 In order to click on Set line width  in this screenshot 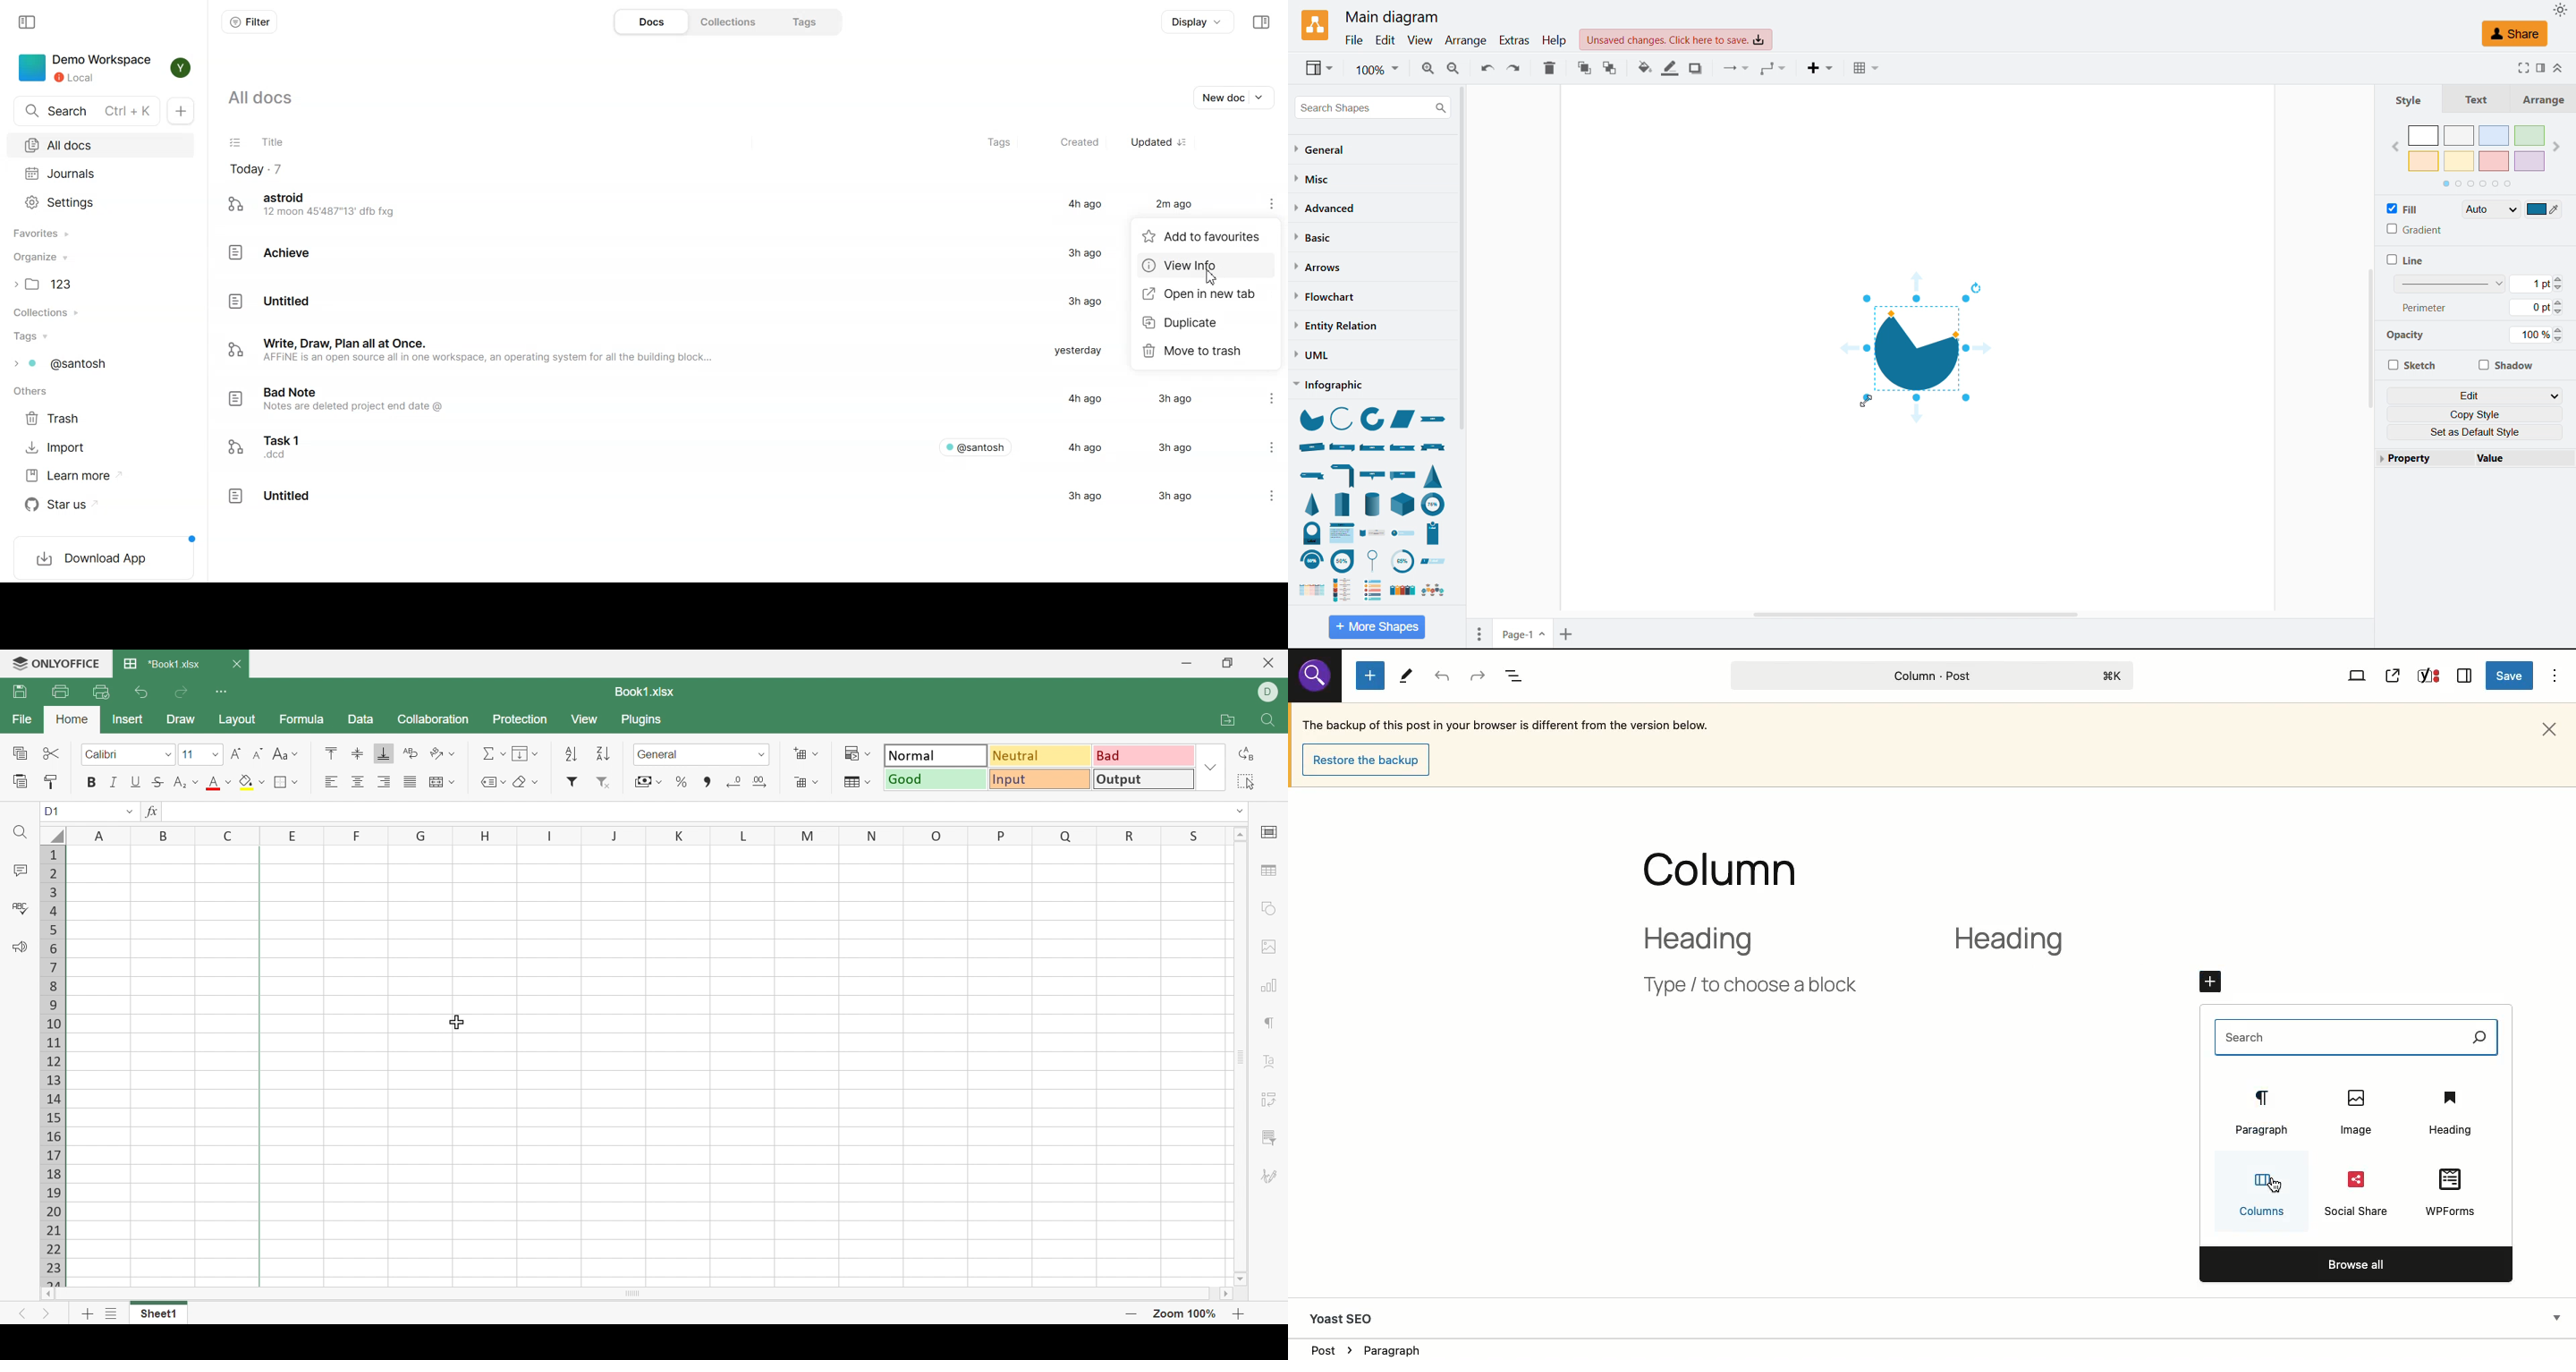, I will do `click(2478, 283)`.